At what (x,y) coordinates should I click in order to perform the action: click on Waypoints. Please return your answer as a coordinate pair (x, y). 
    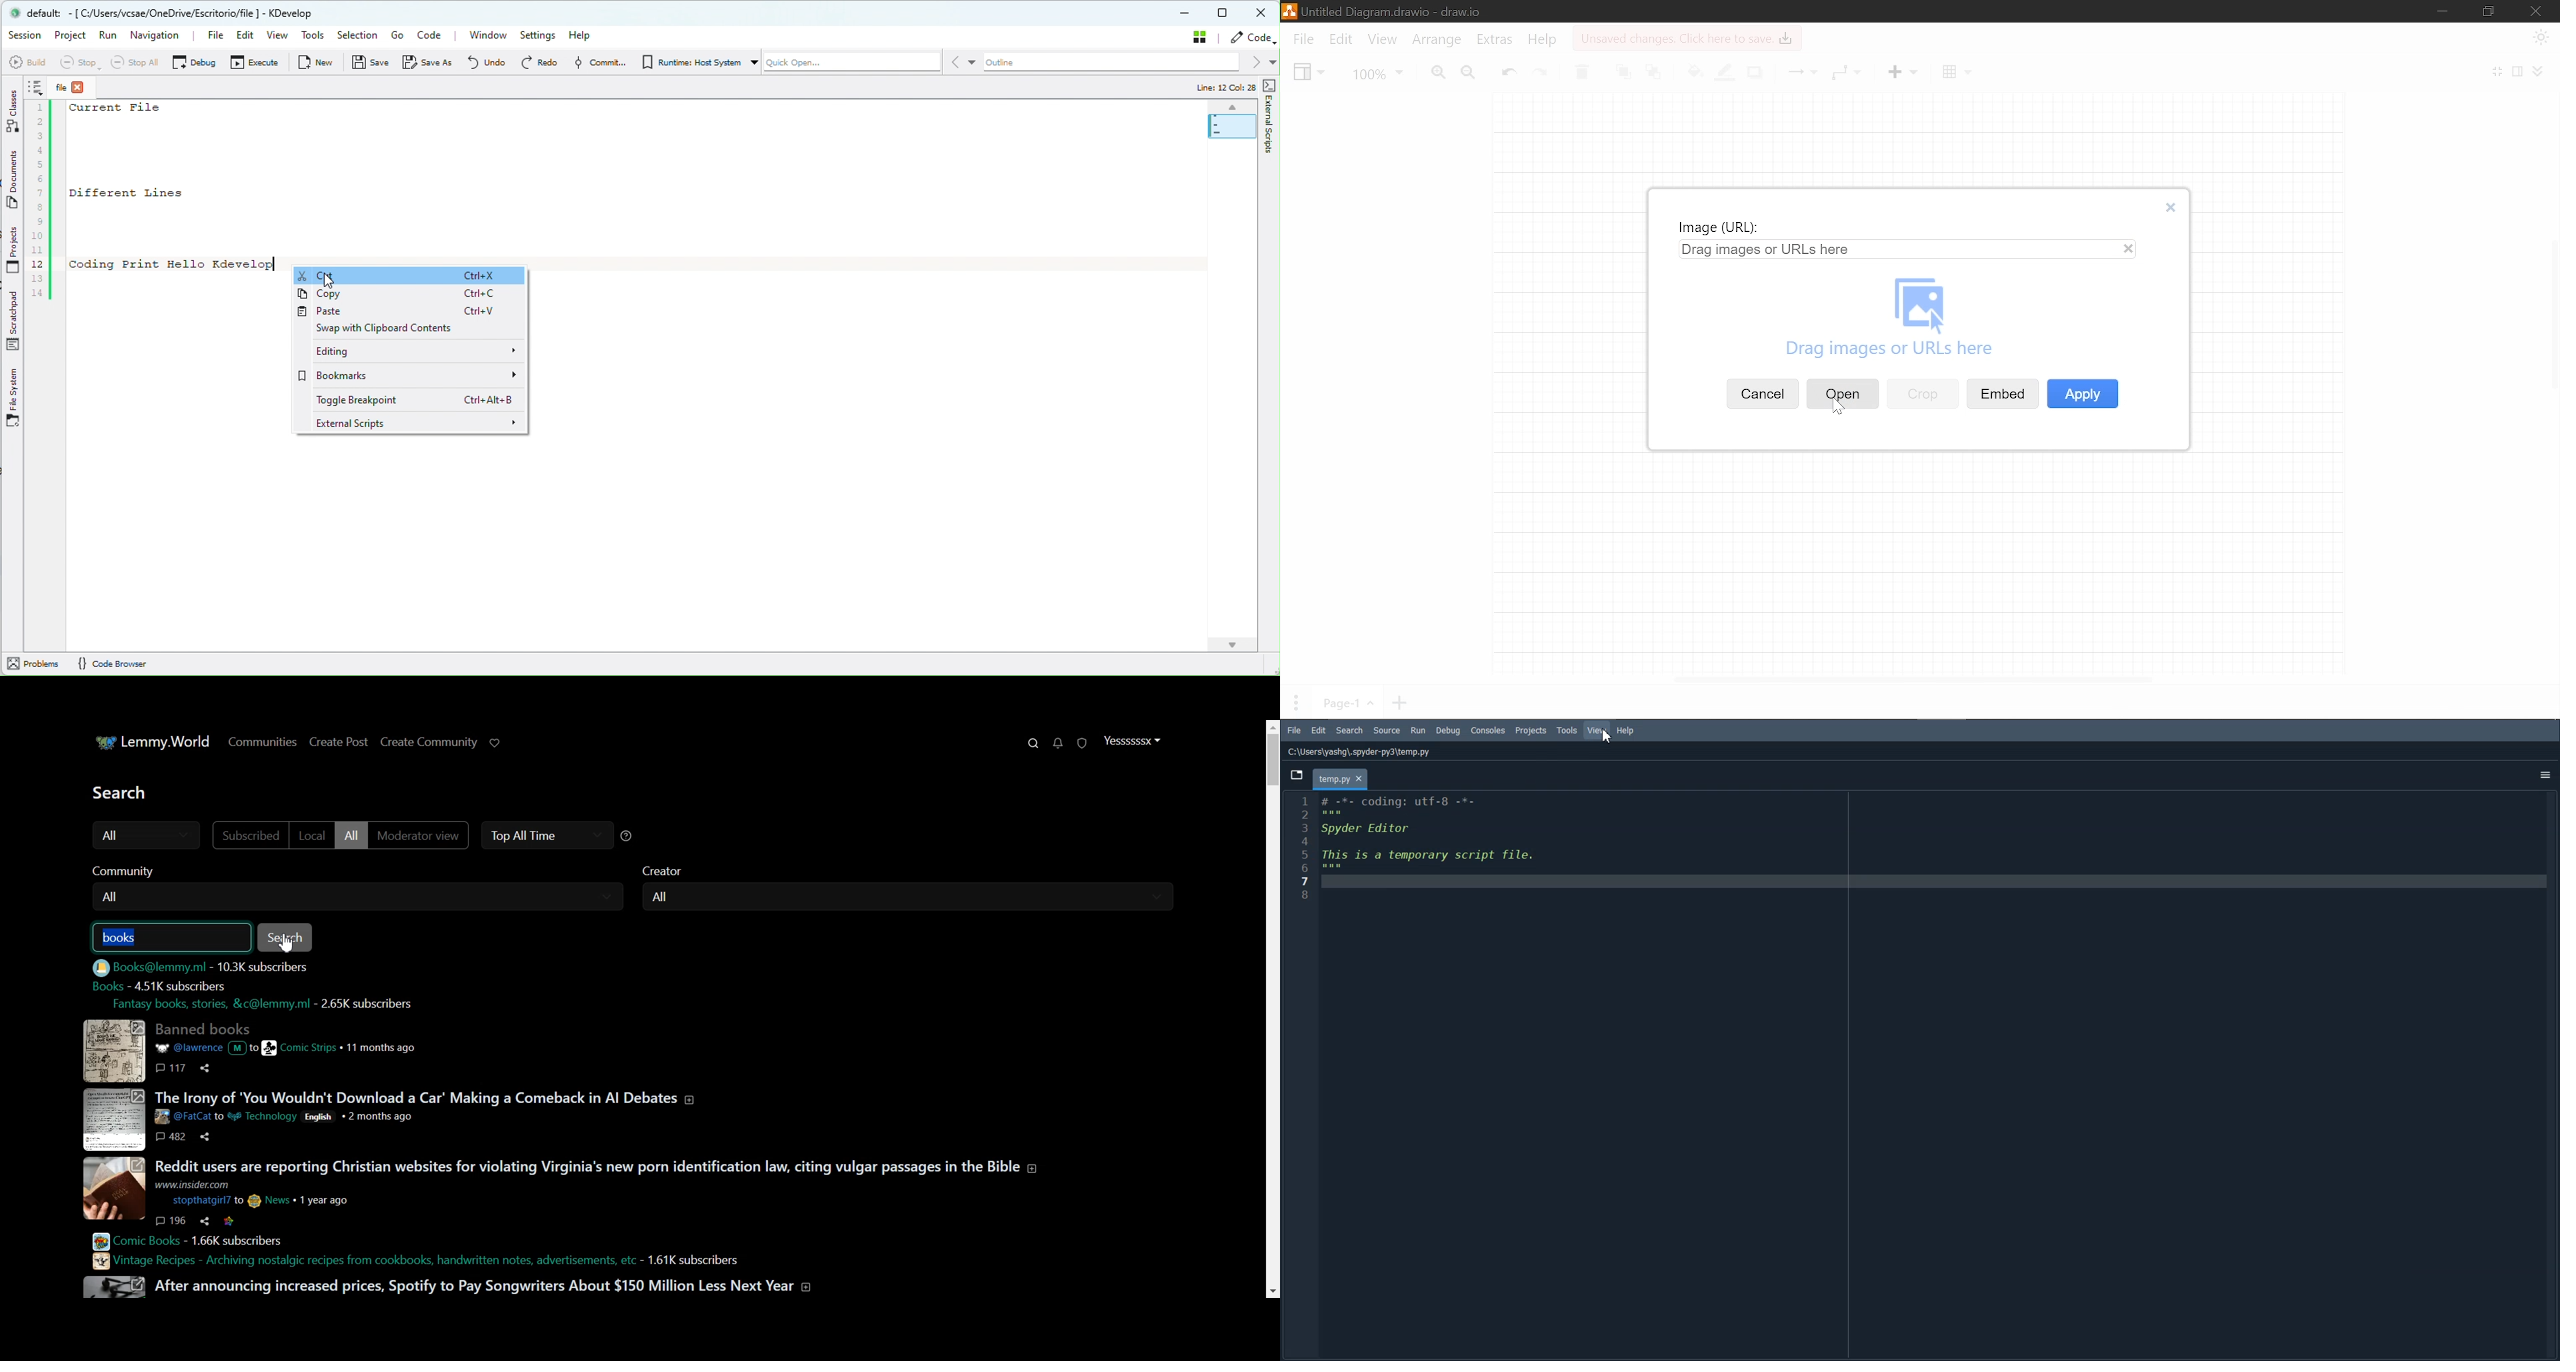
    Looking at the image, I should click on (1845, 74).